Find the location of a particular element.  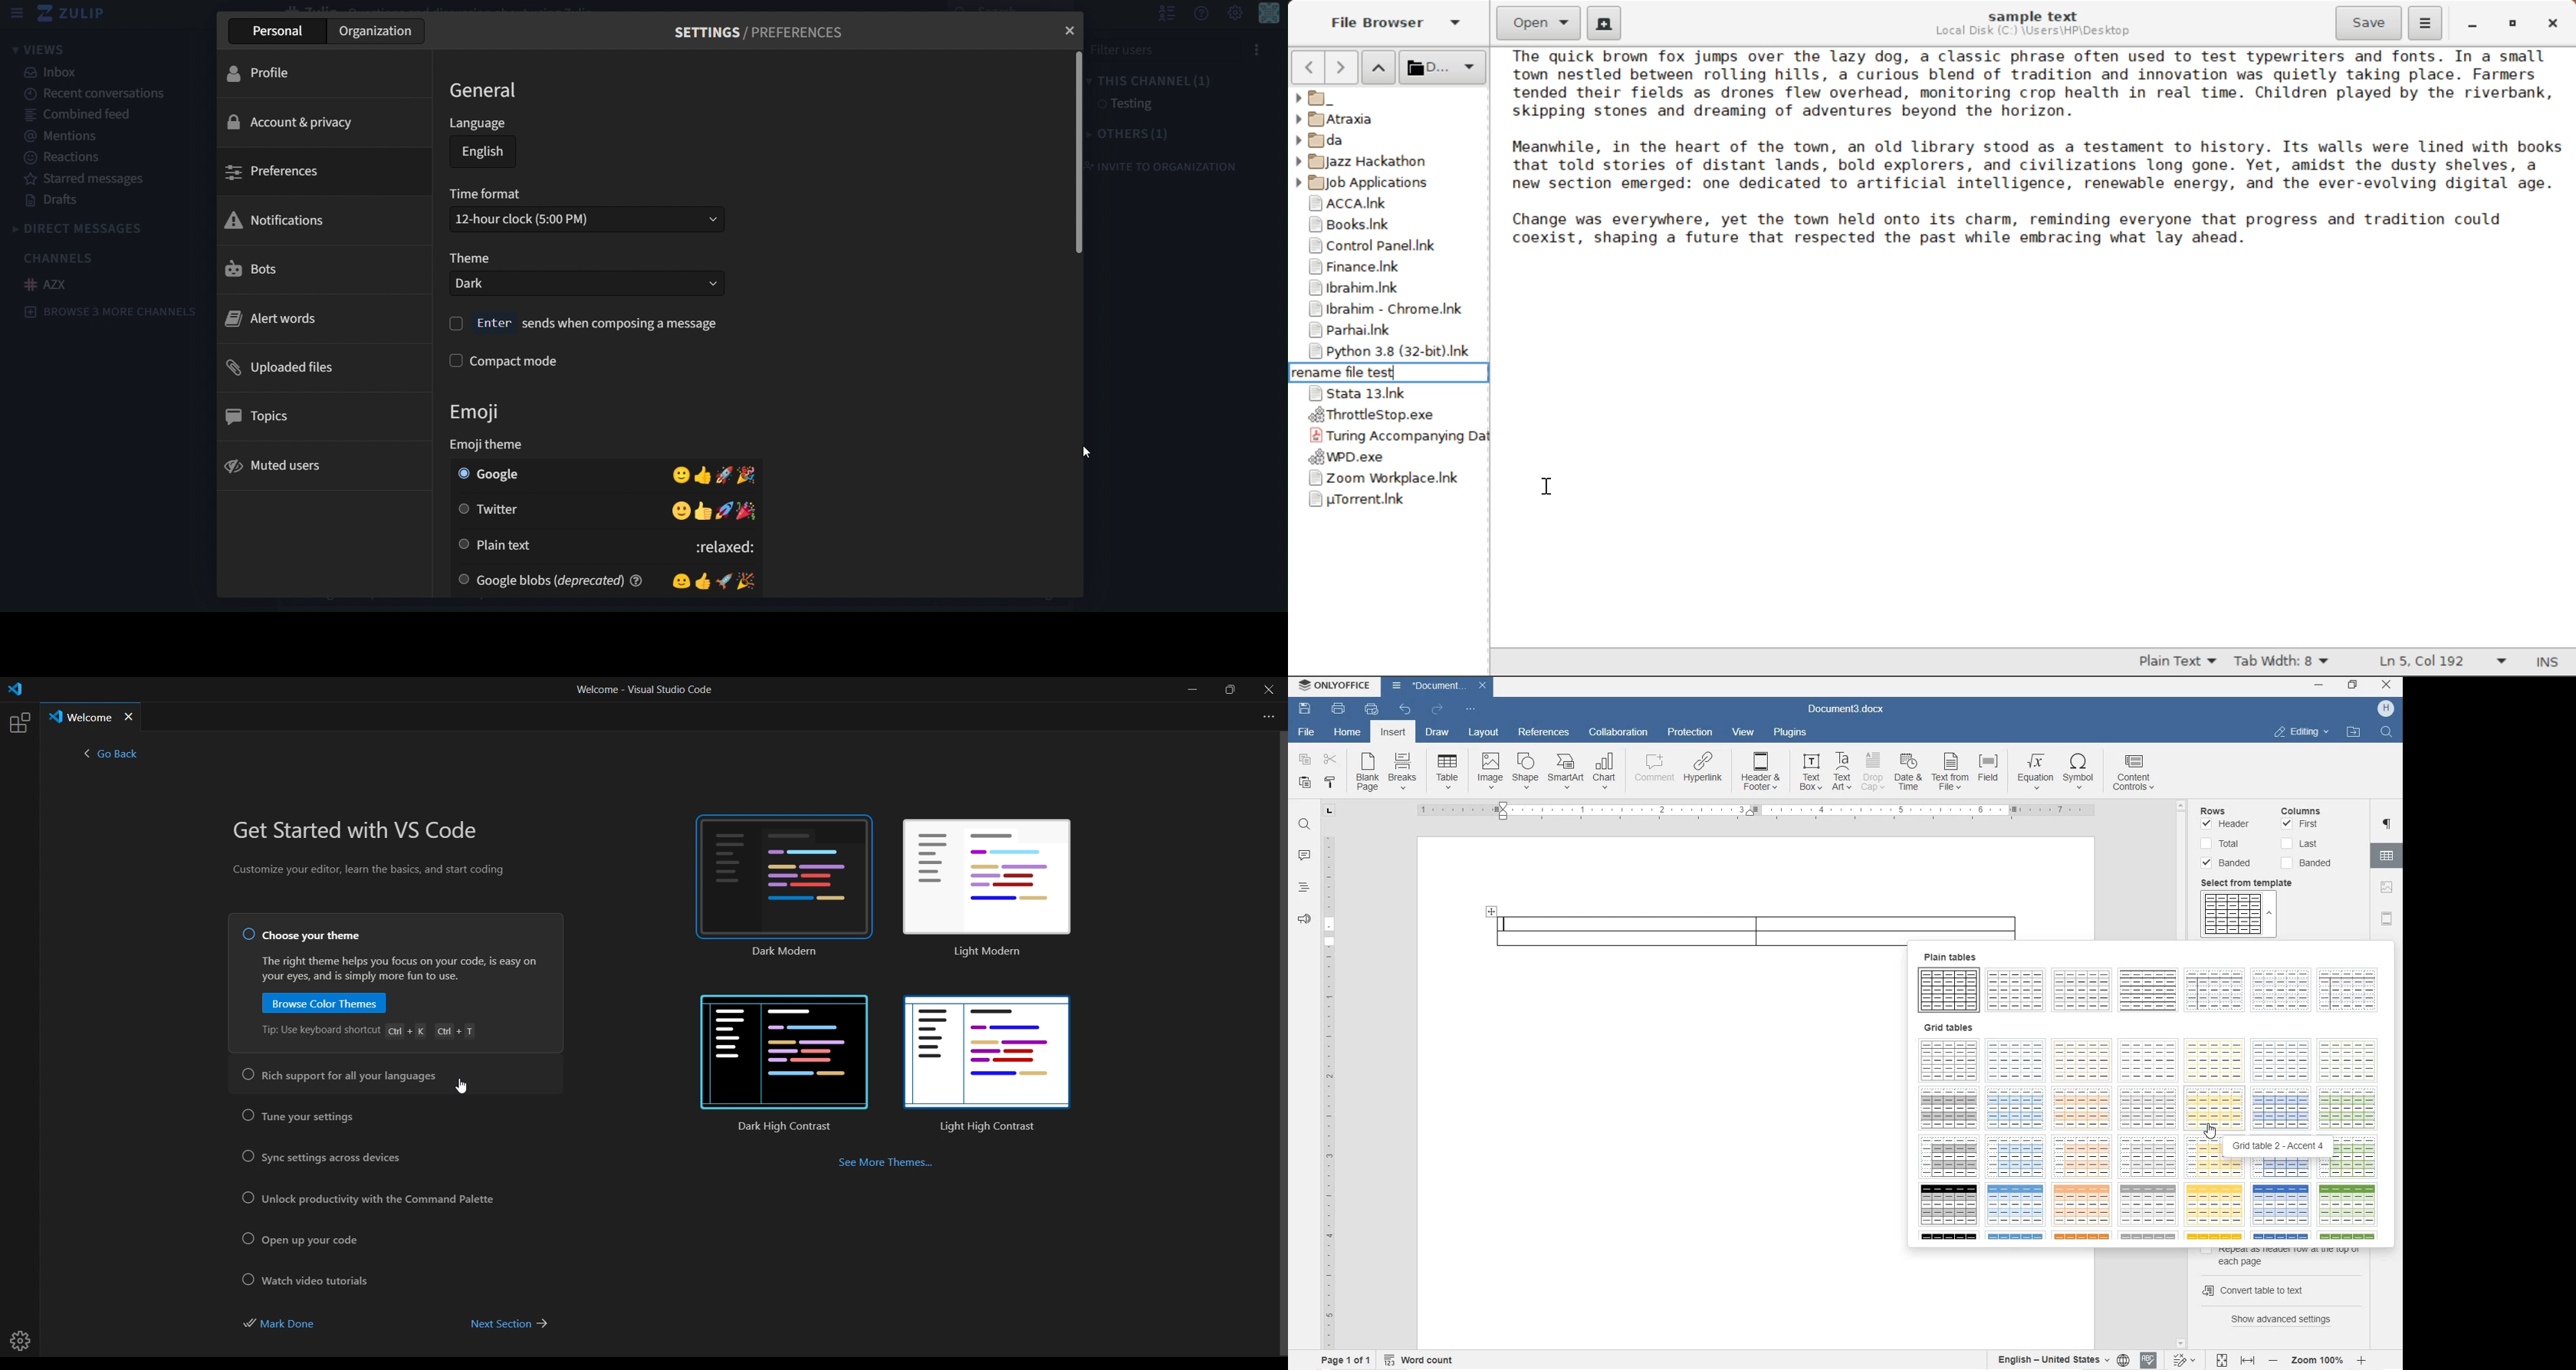

symbol is located at coordinates (2080, 773).